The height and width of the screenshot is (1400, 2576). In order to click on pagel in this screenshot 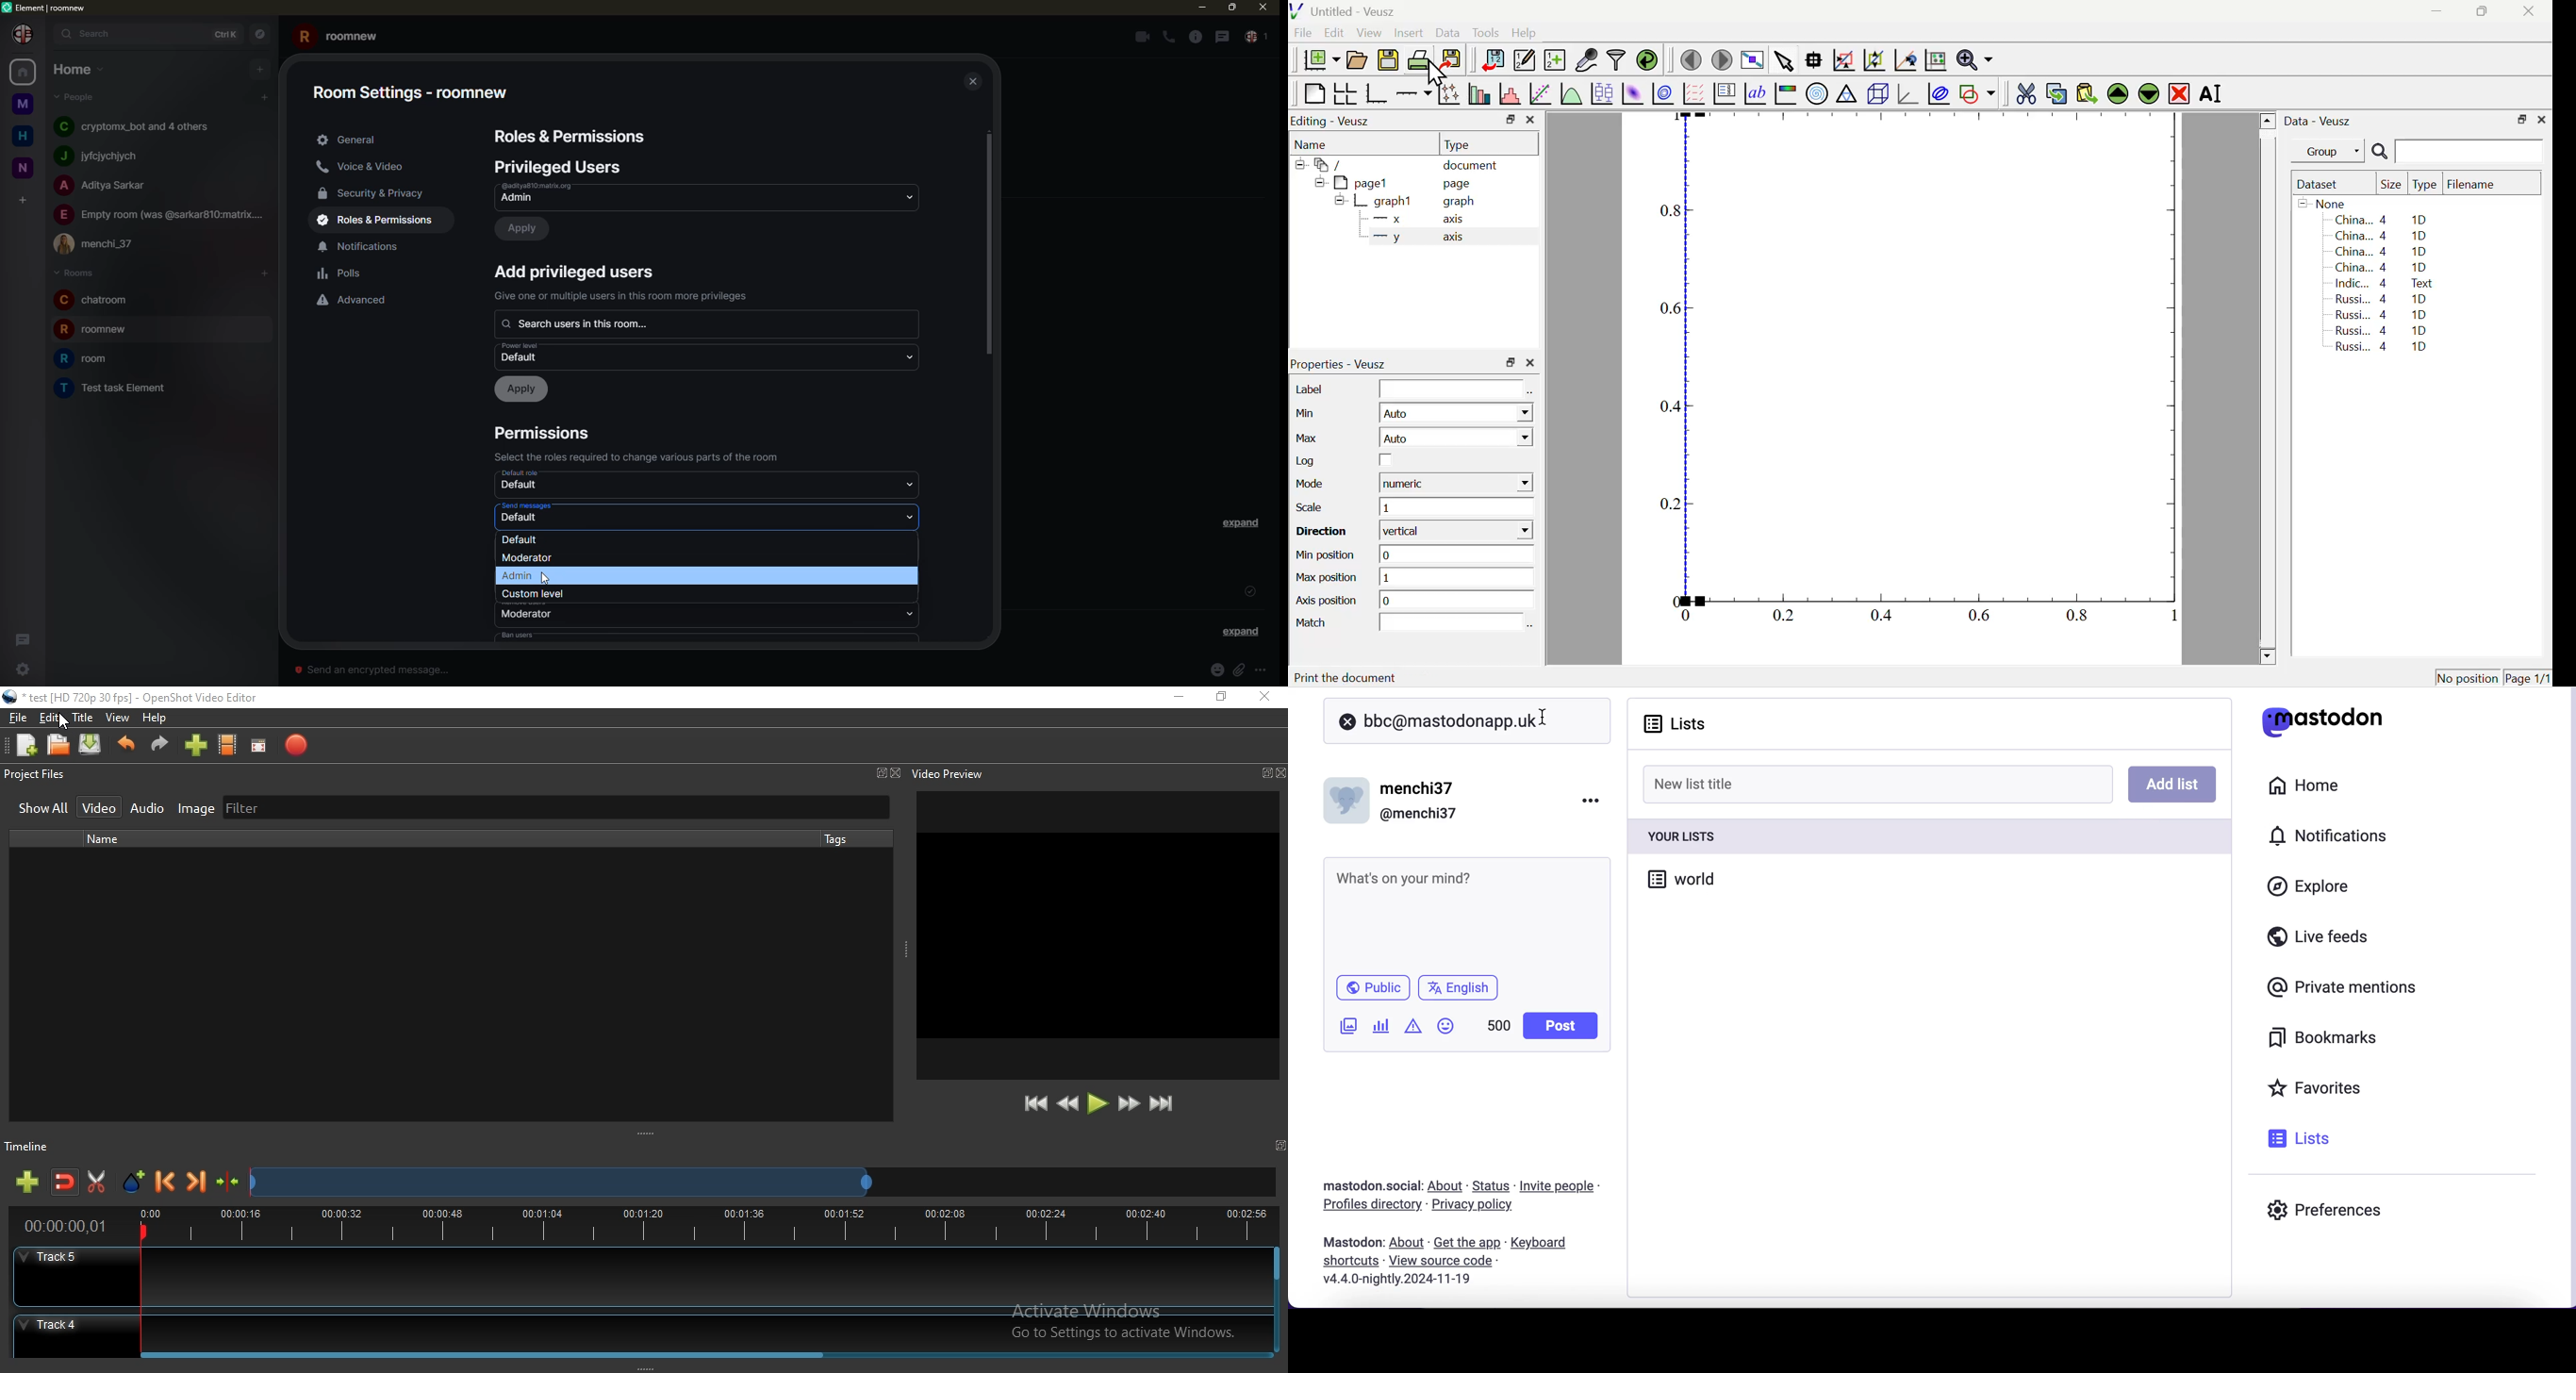, I will do `click(1348, 183)`.